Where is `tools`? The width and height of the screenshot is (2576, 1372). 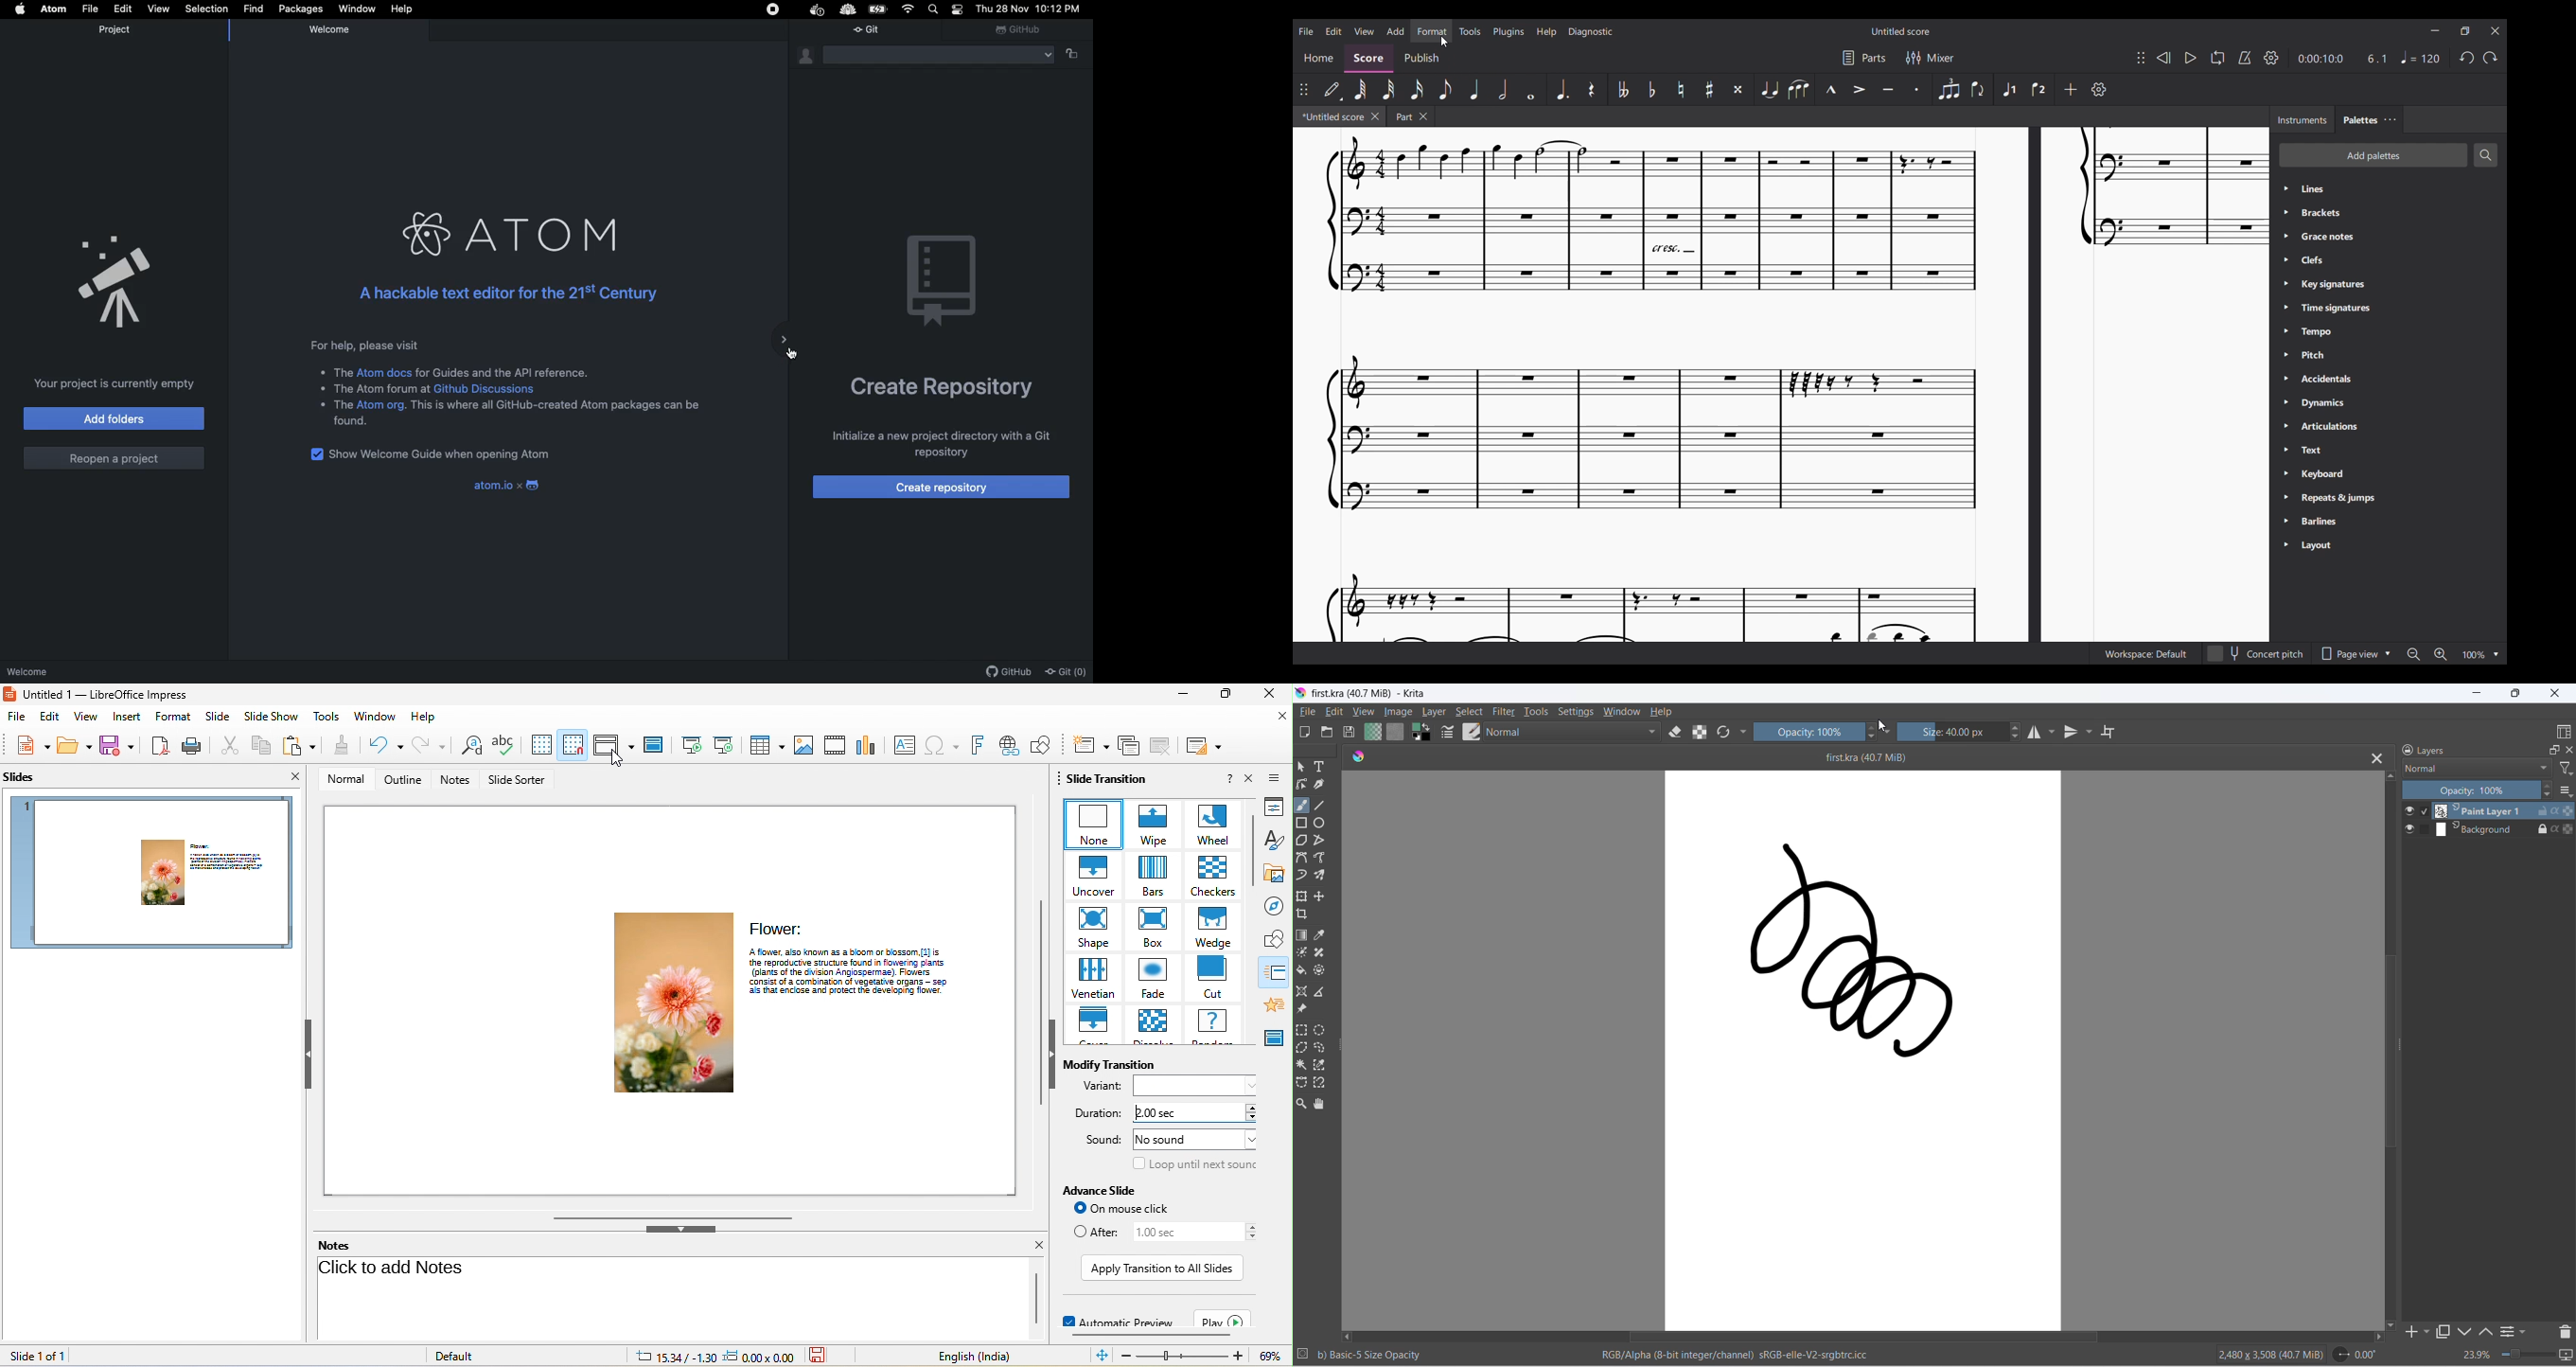 tools is located at coordinates (326, 716).